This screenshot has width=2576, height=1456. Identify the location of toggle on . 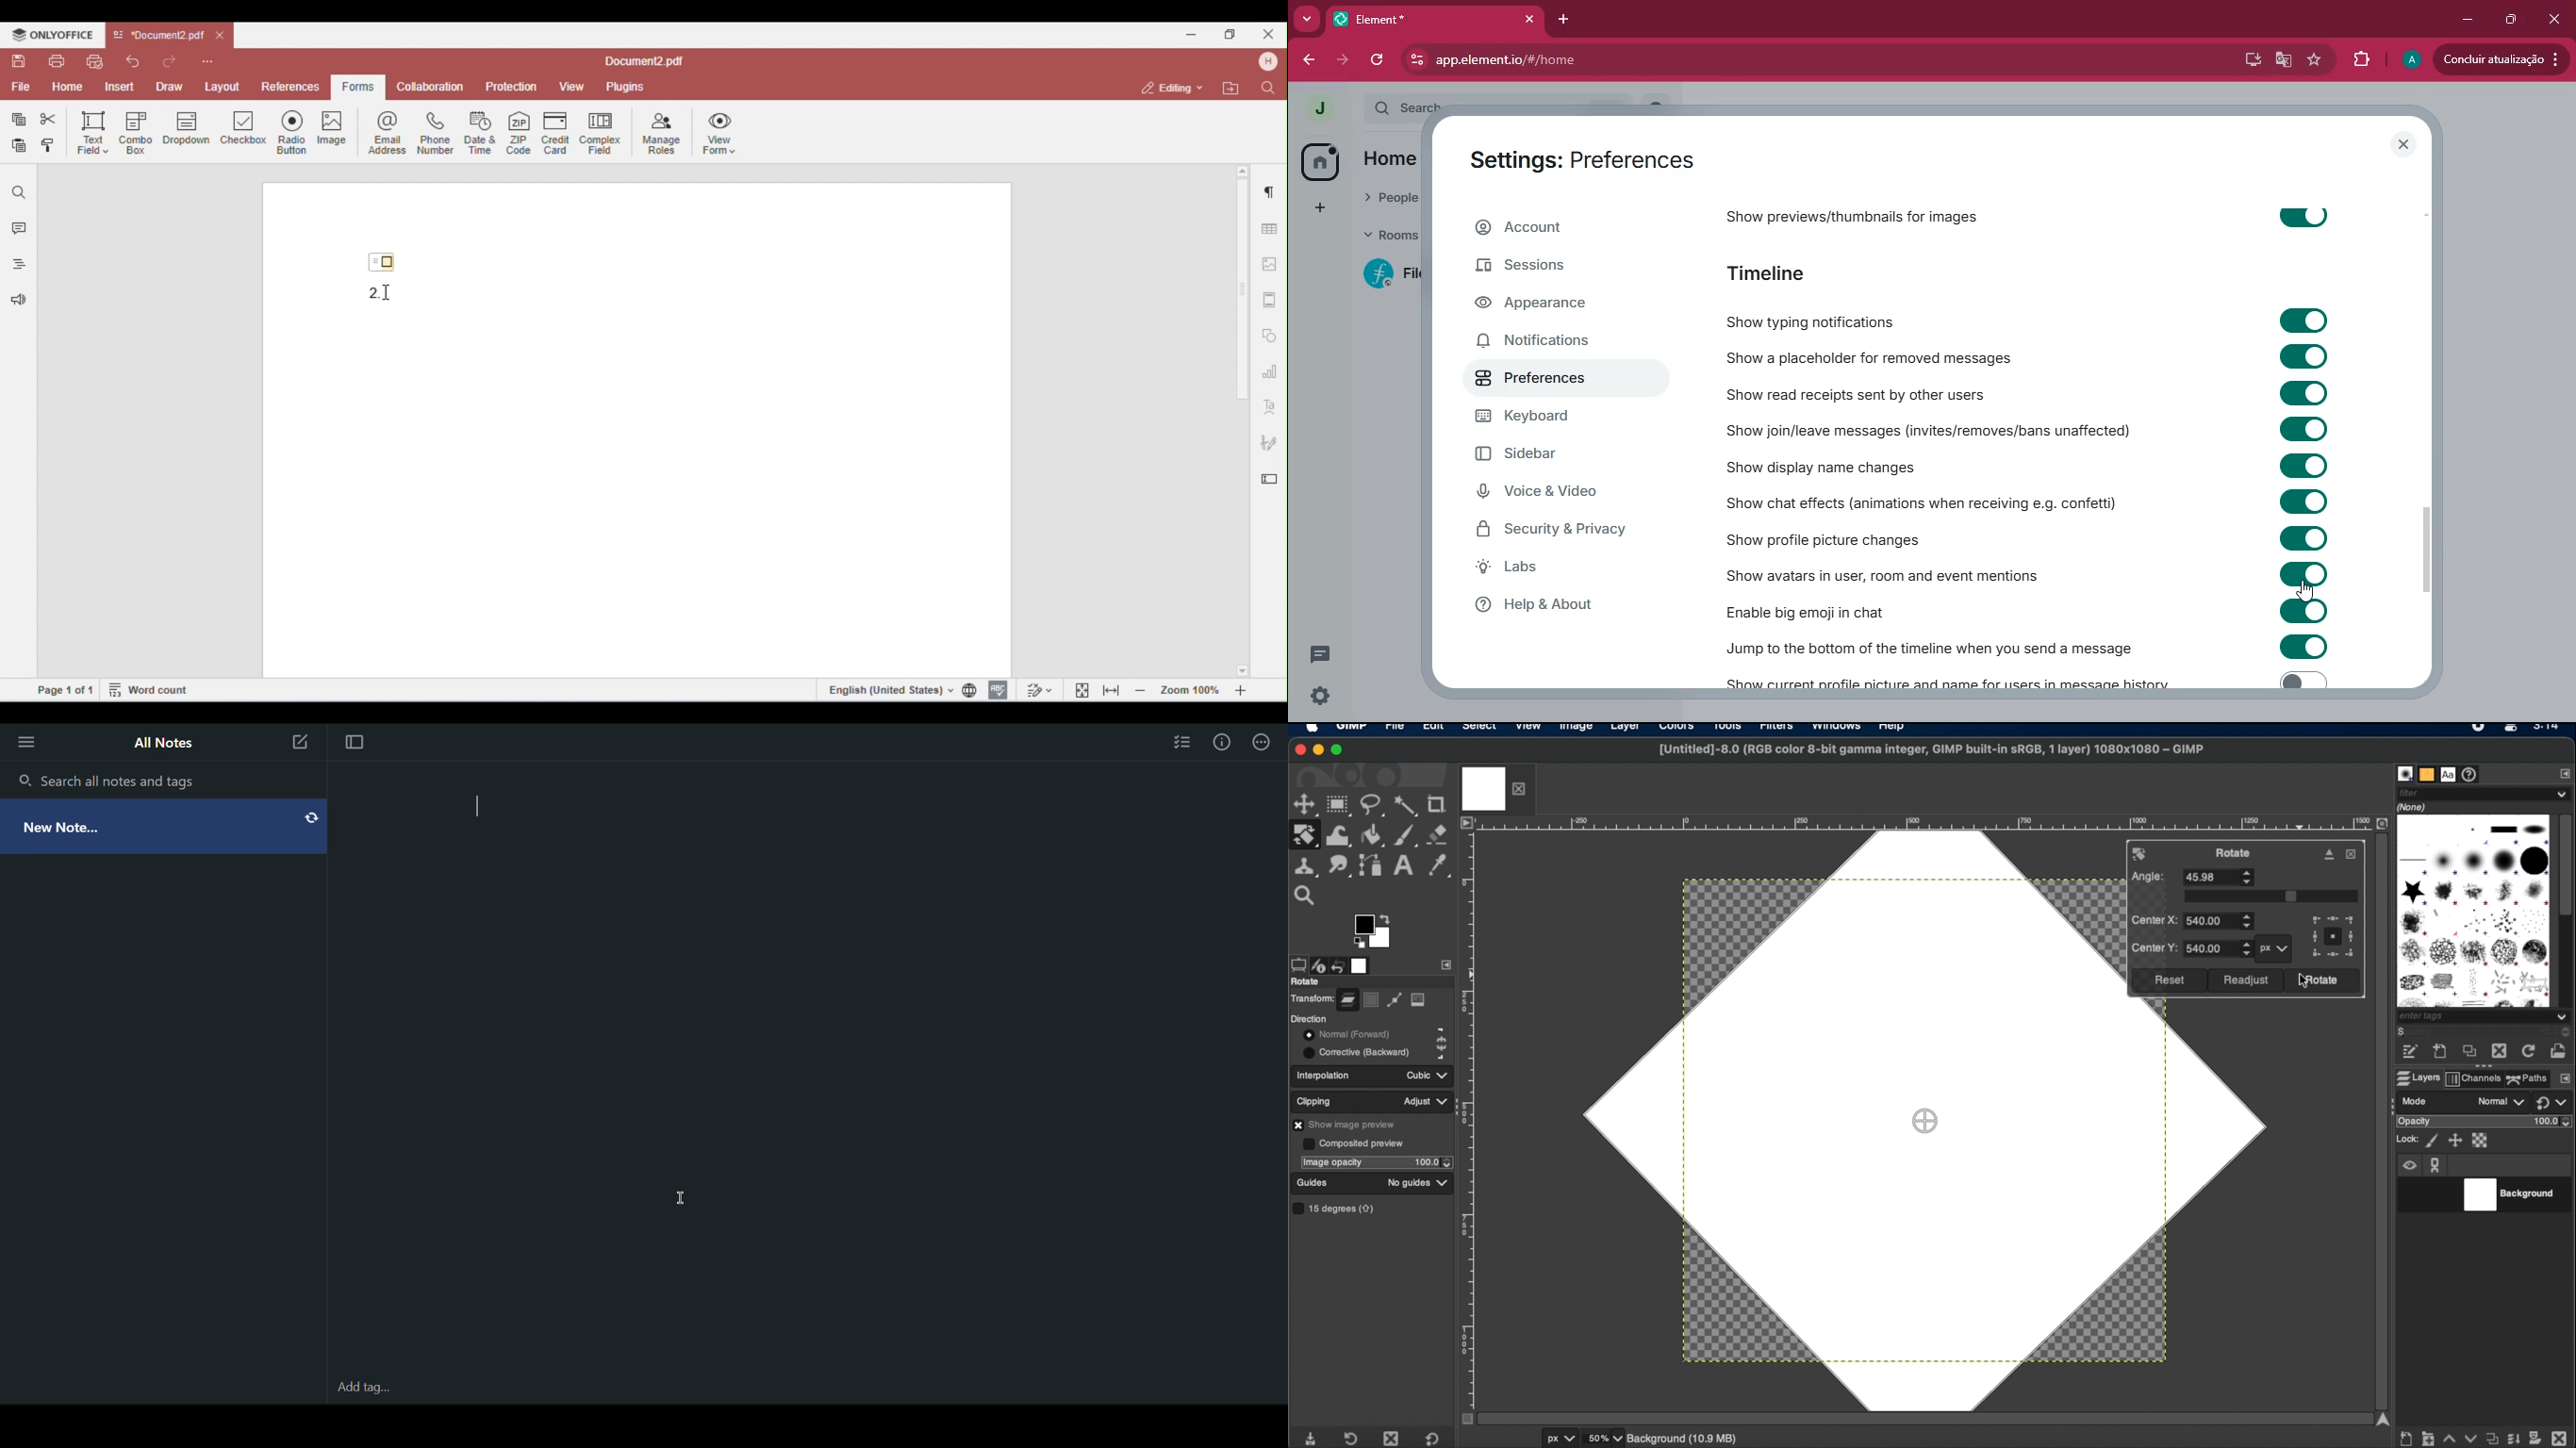
(2304, 393).